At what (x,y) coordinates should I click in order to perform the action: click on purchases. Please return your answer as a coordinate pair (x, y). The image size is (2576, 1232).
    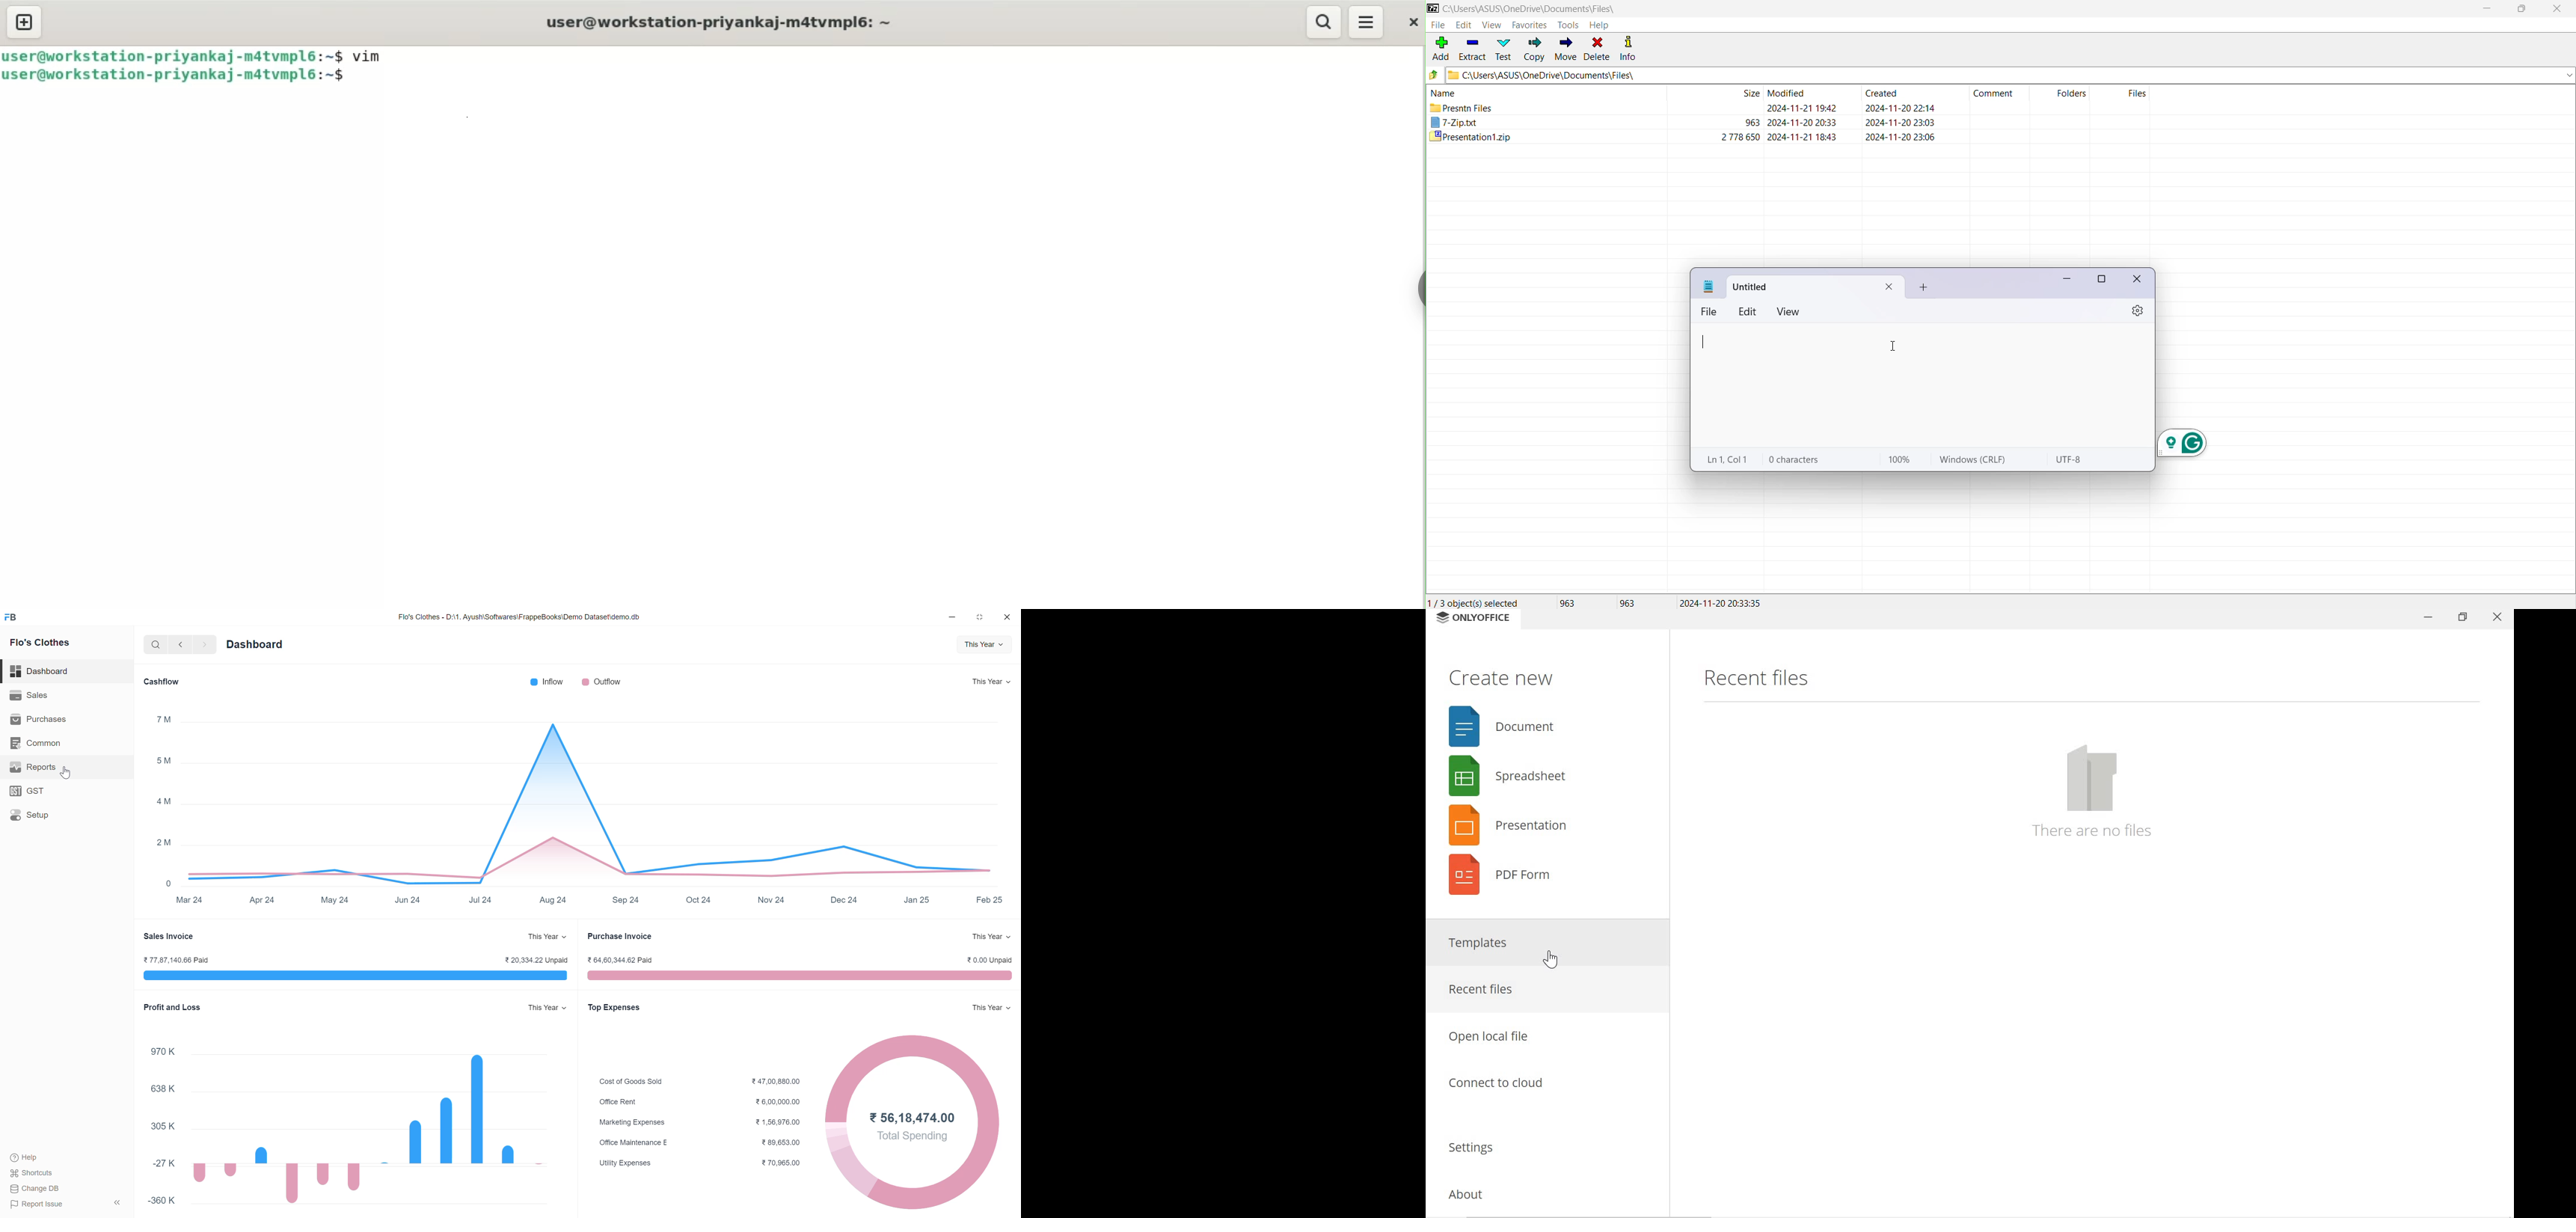
    Looking at the image, I should click on (40, 718).